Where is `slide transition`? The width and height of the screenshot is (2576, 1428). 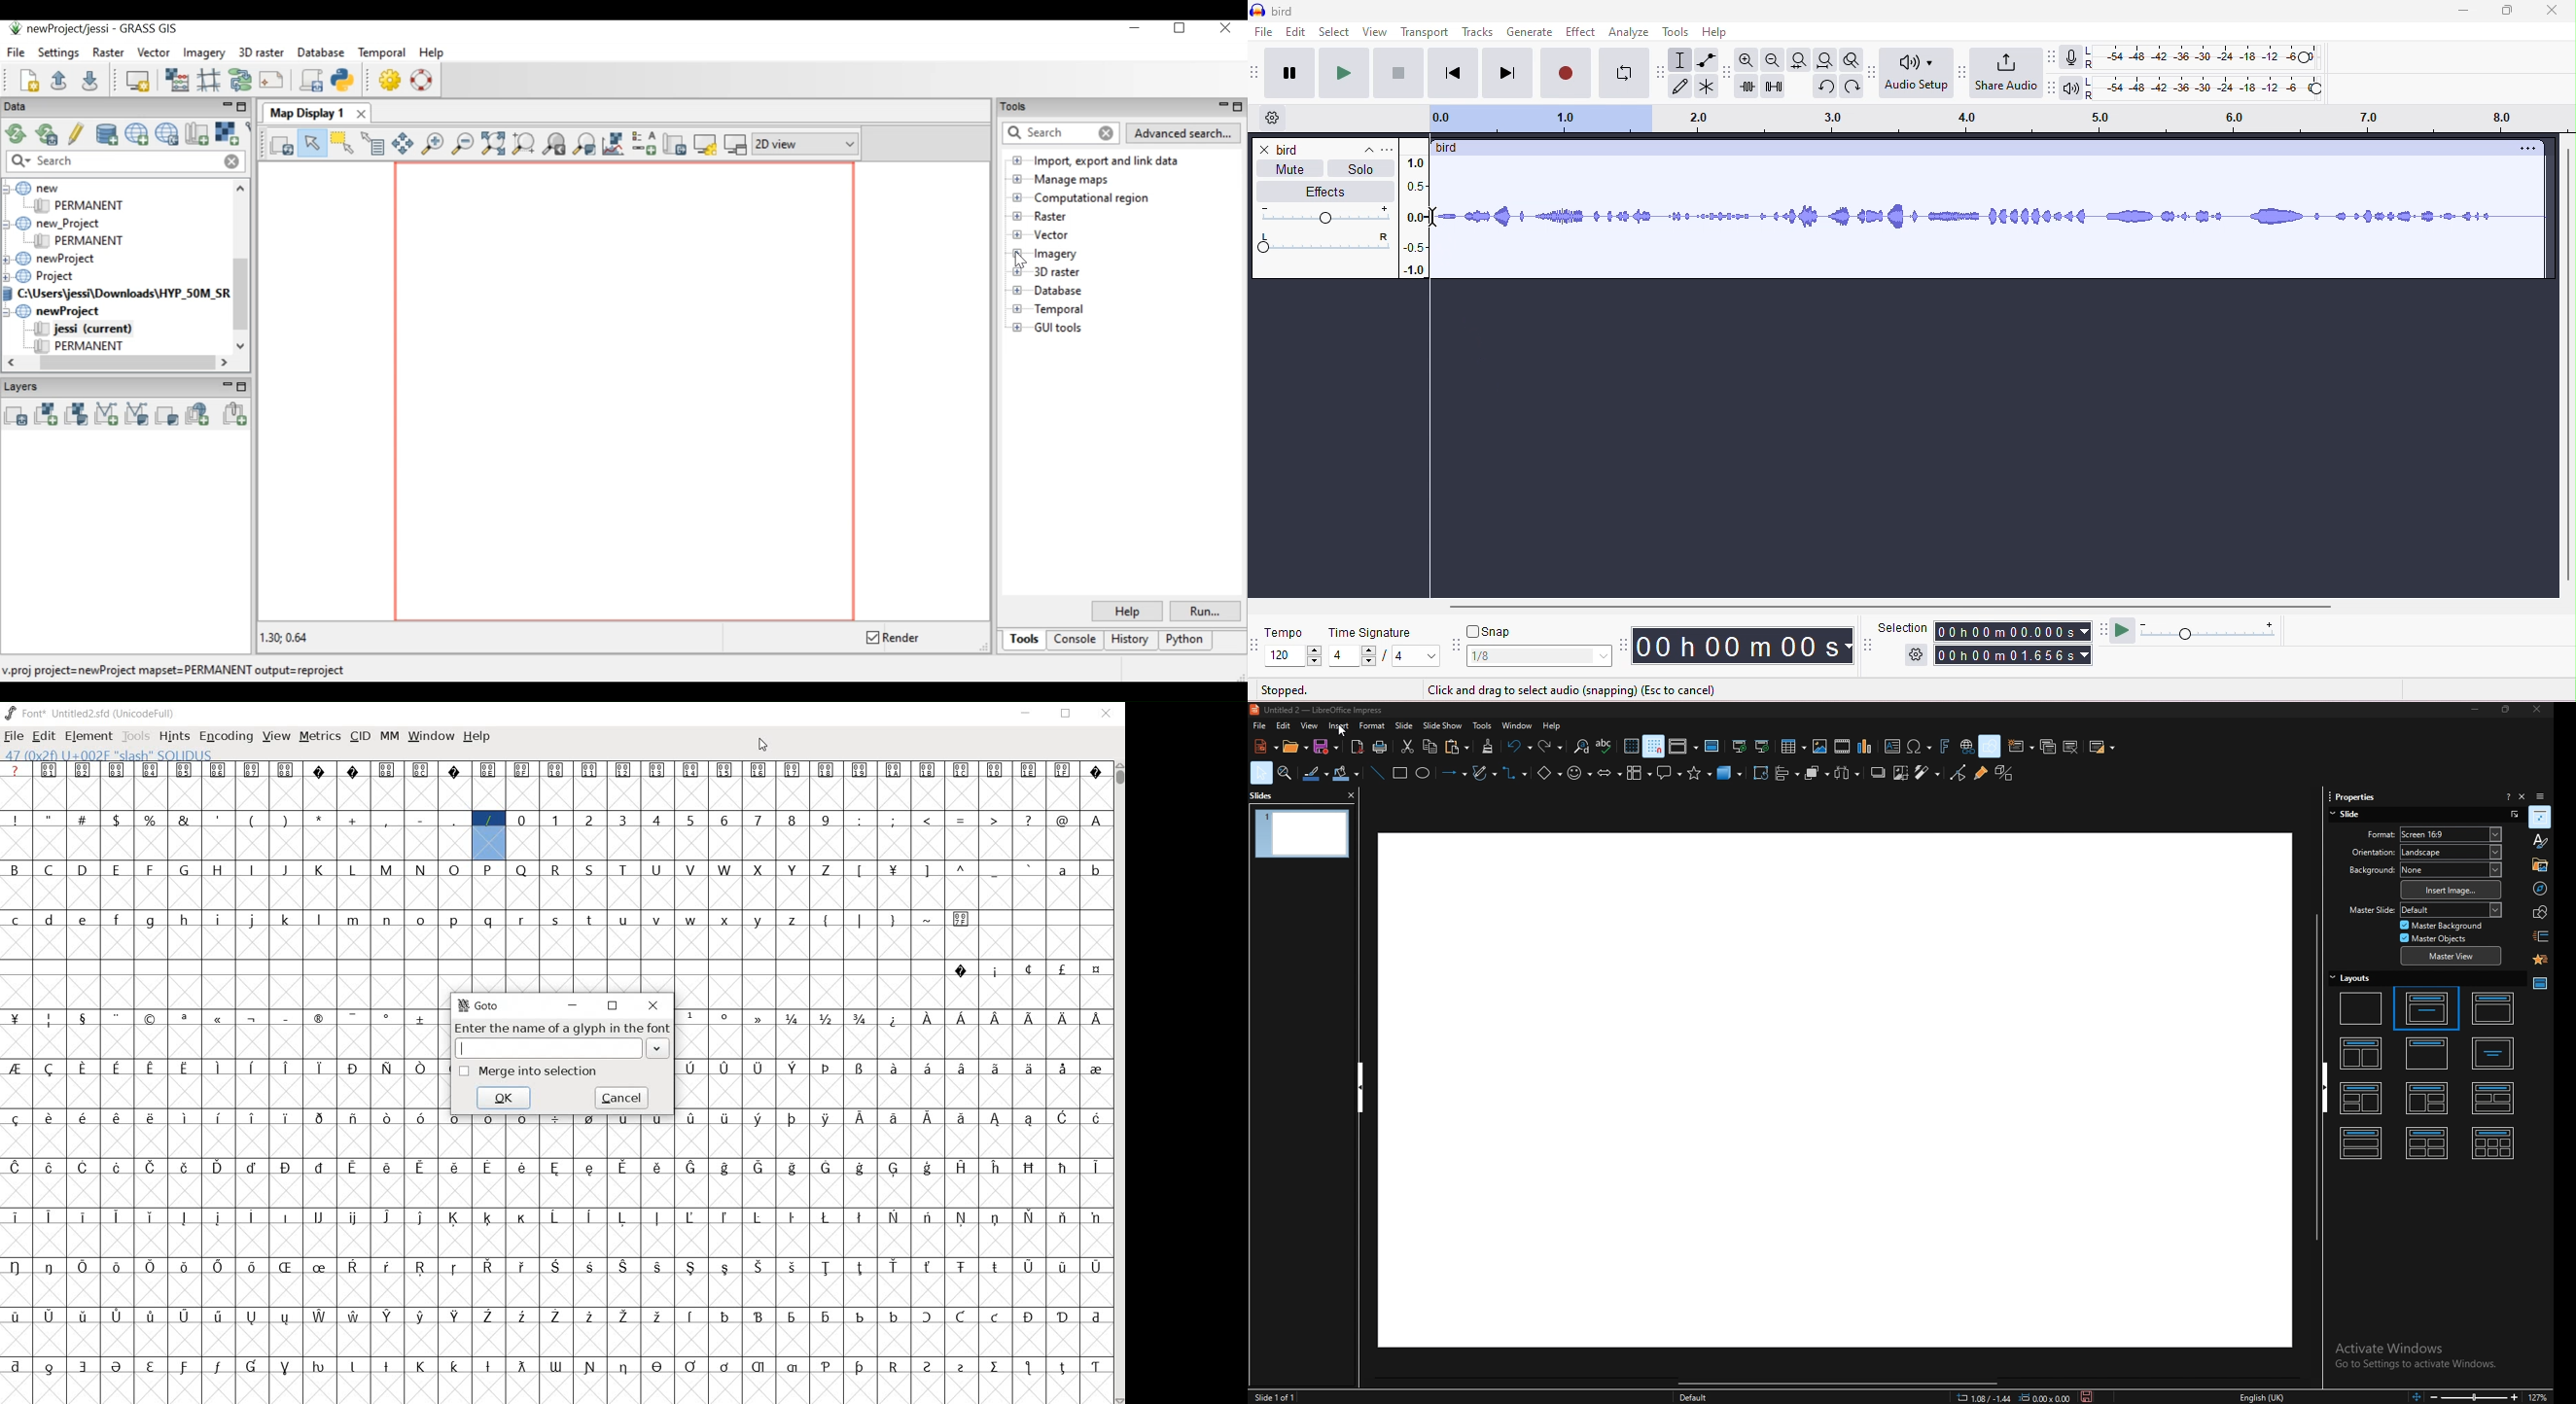
slide transition is located at coordinates (2541, 937).